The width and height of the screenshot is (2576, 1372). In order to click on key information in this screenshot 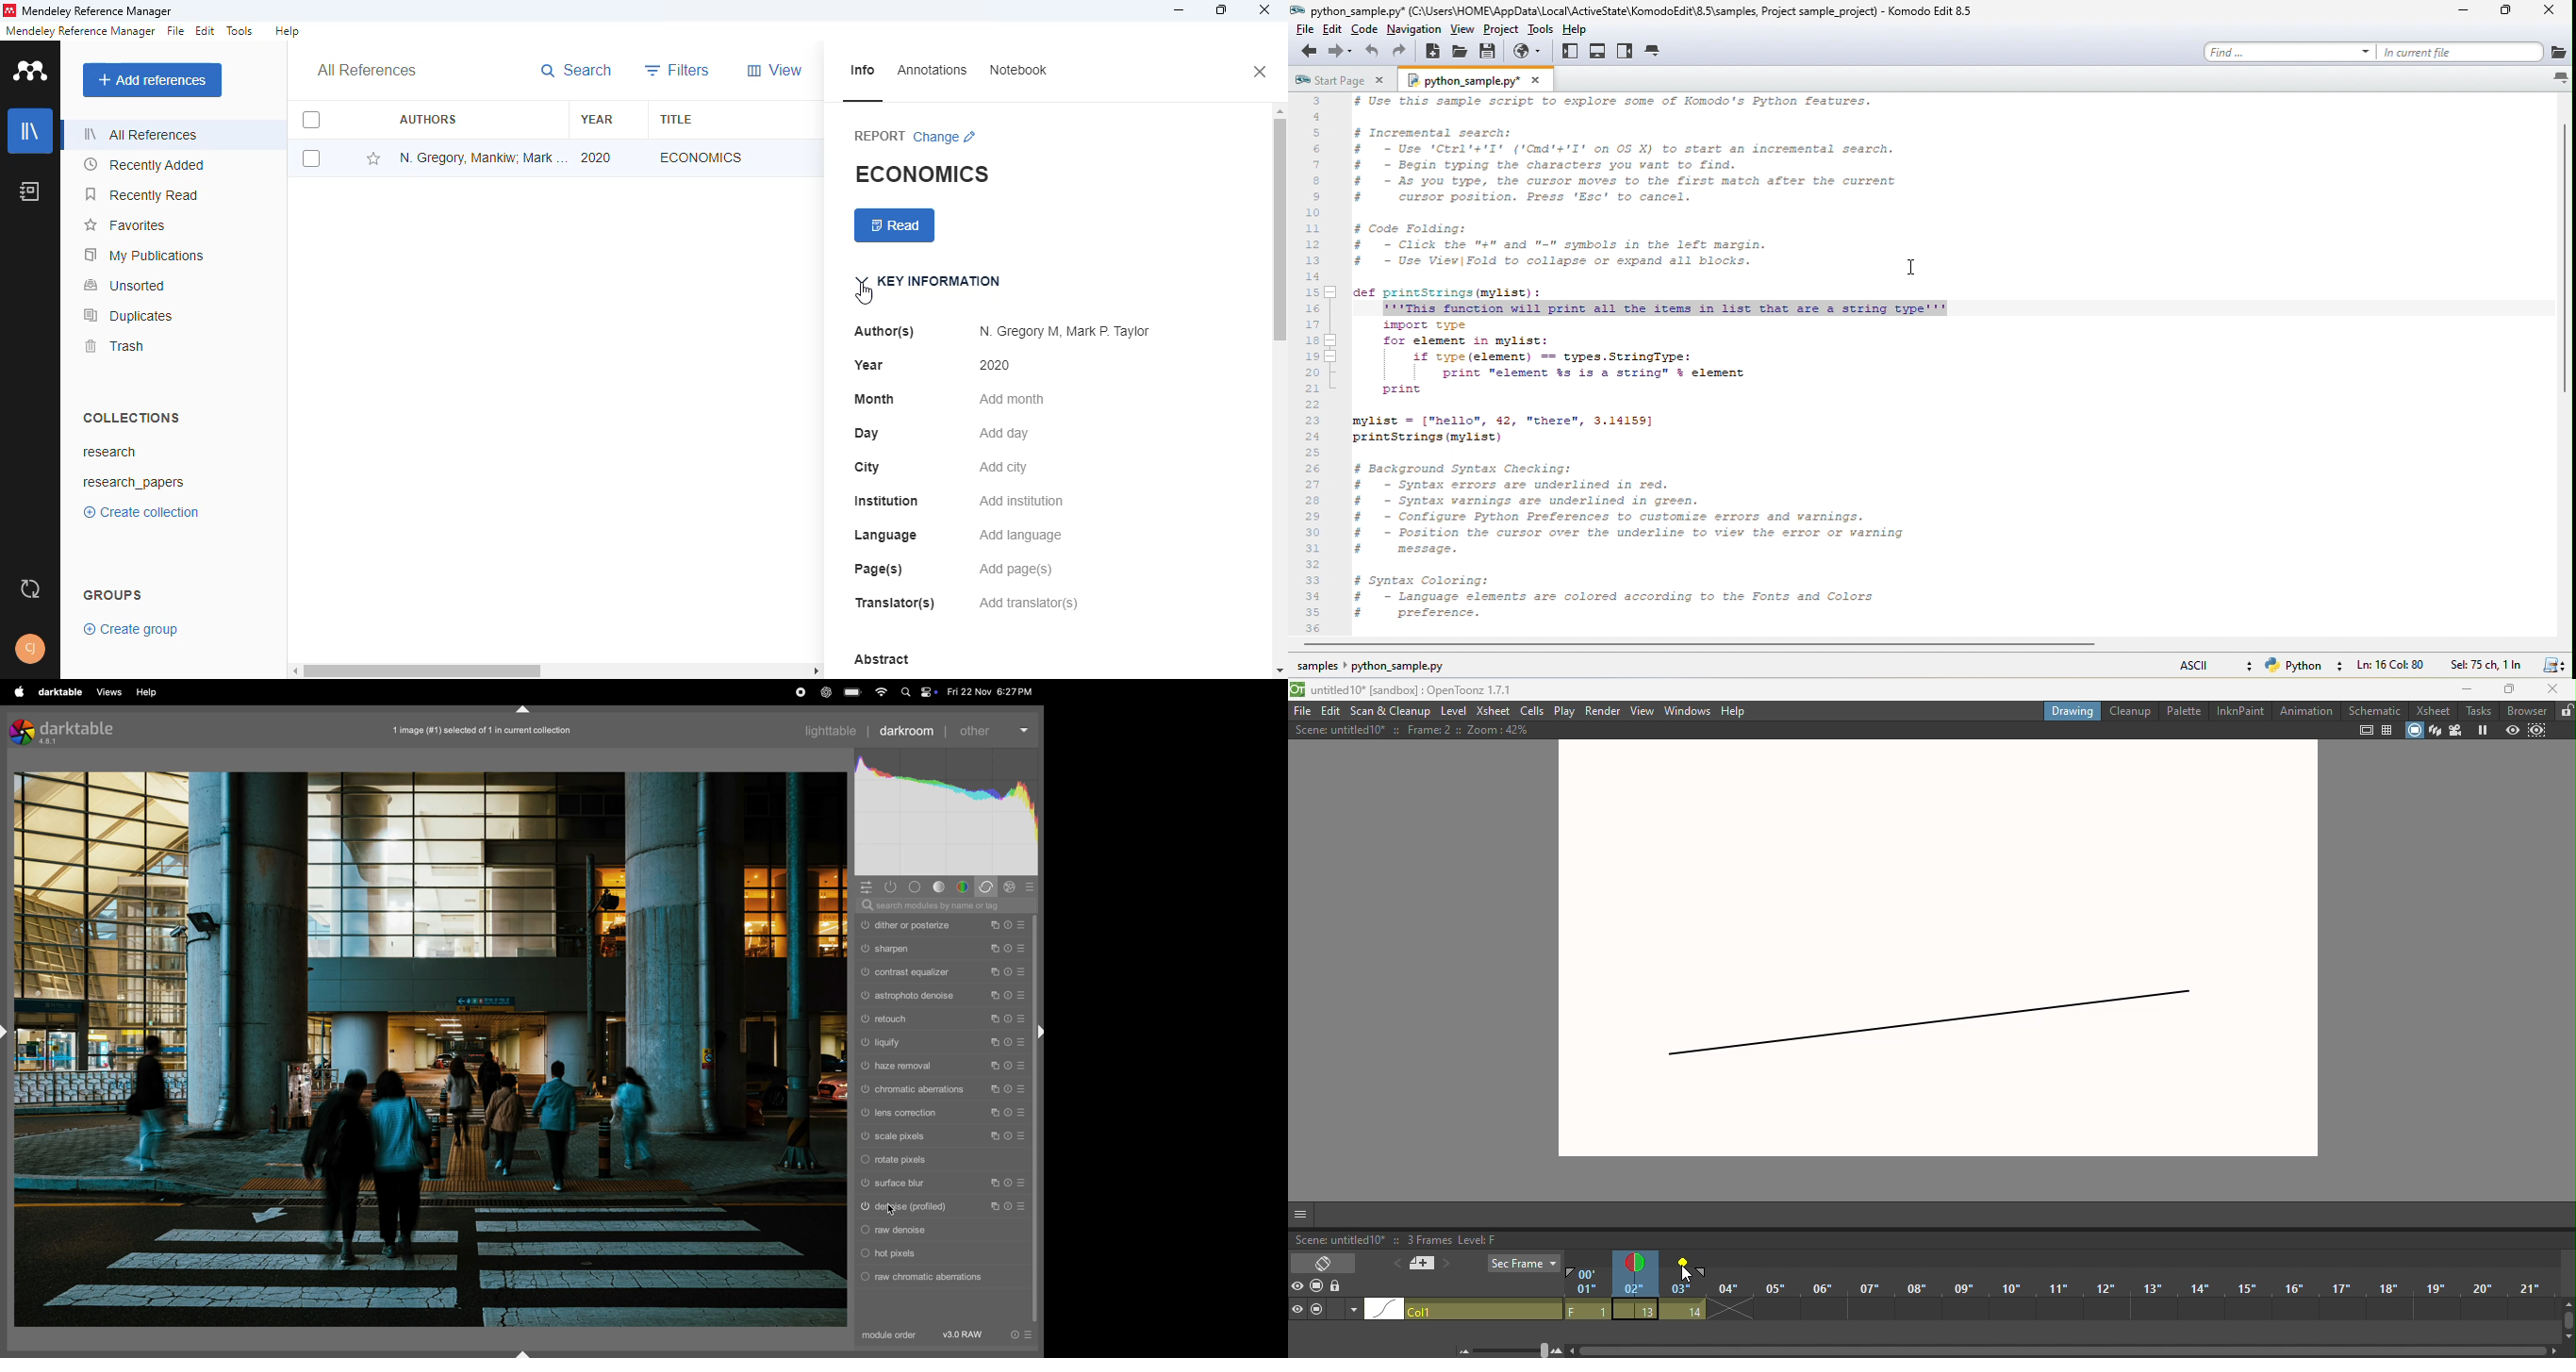, I will do `click(928, 280)`.